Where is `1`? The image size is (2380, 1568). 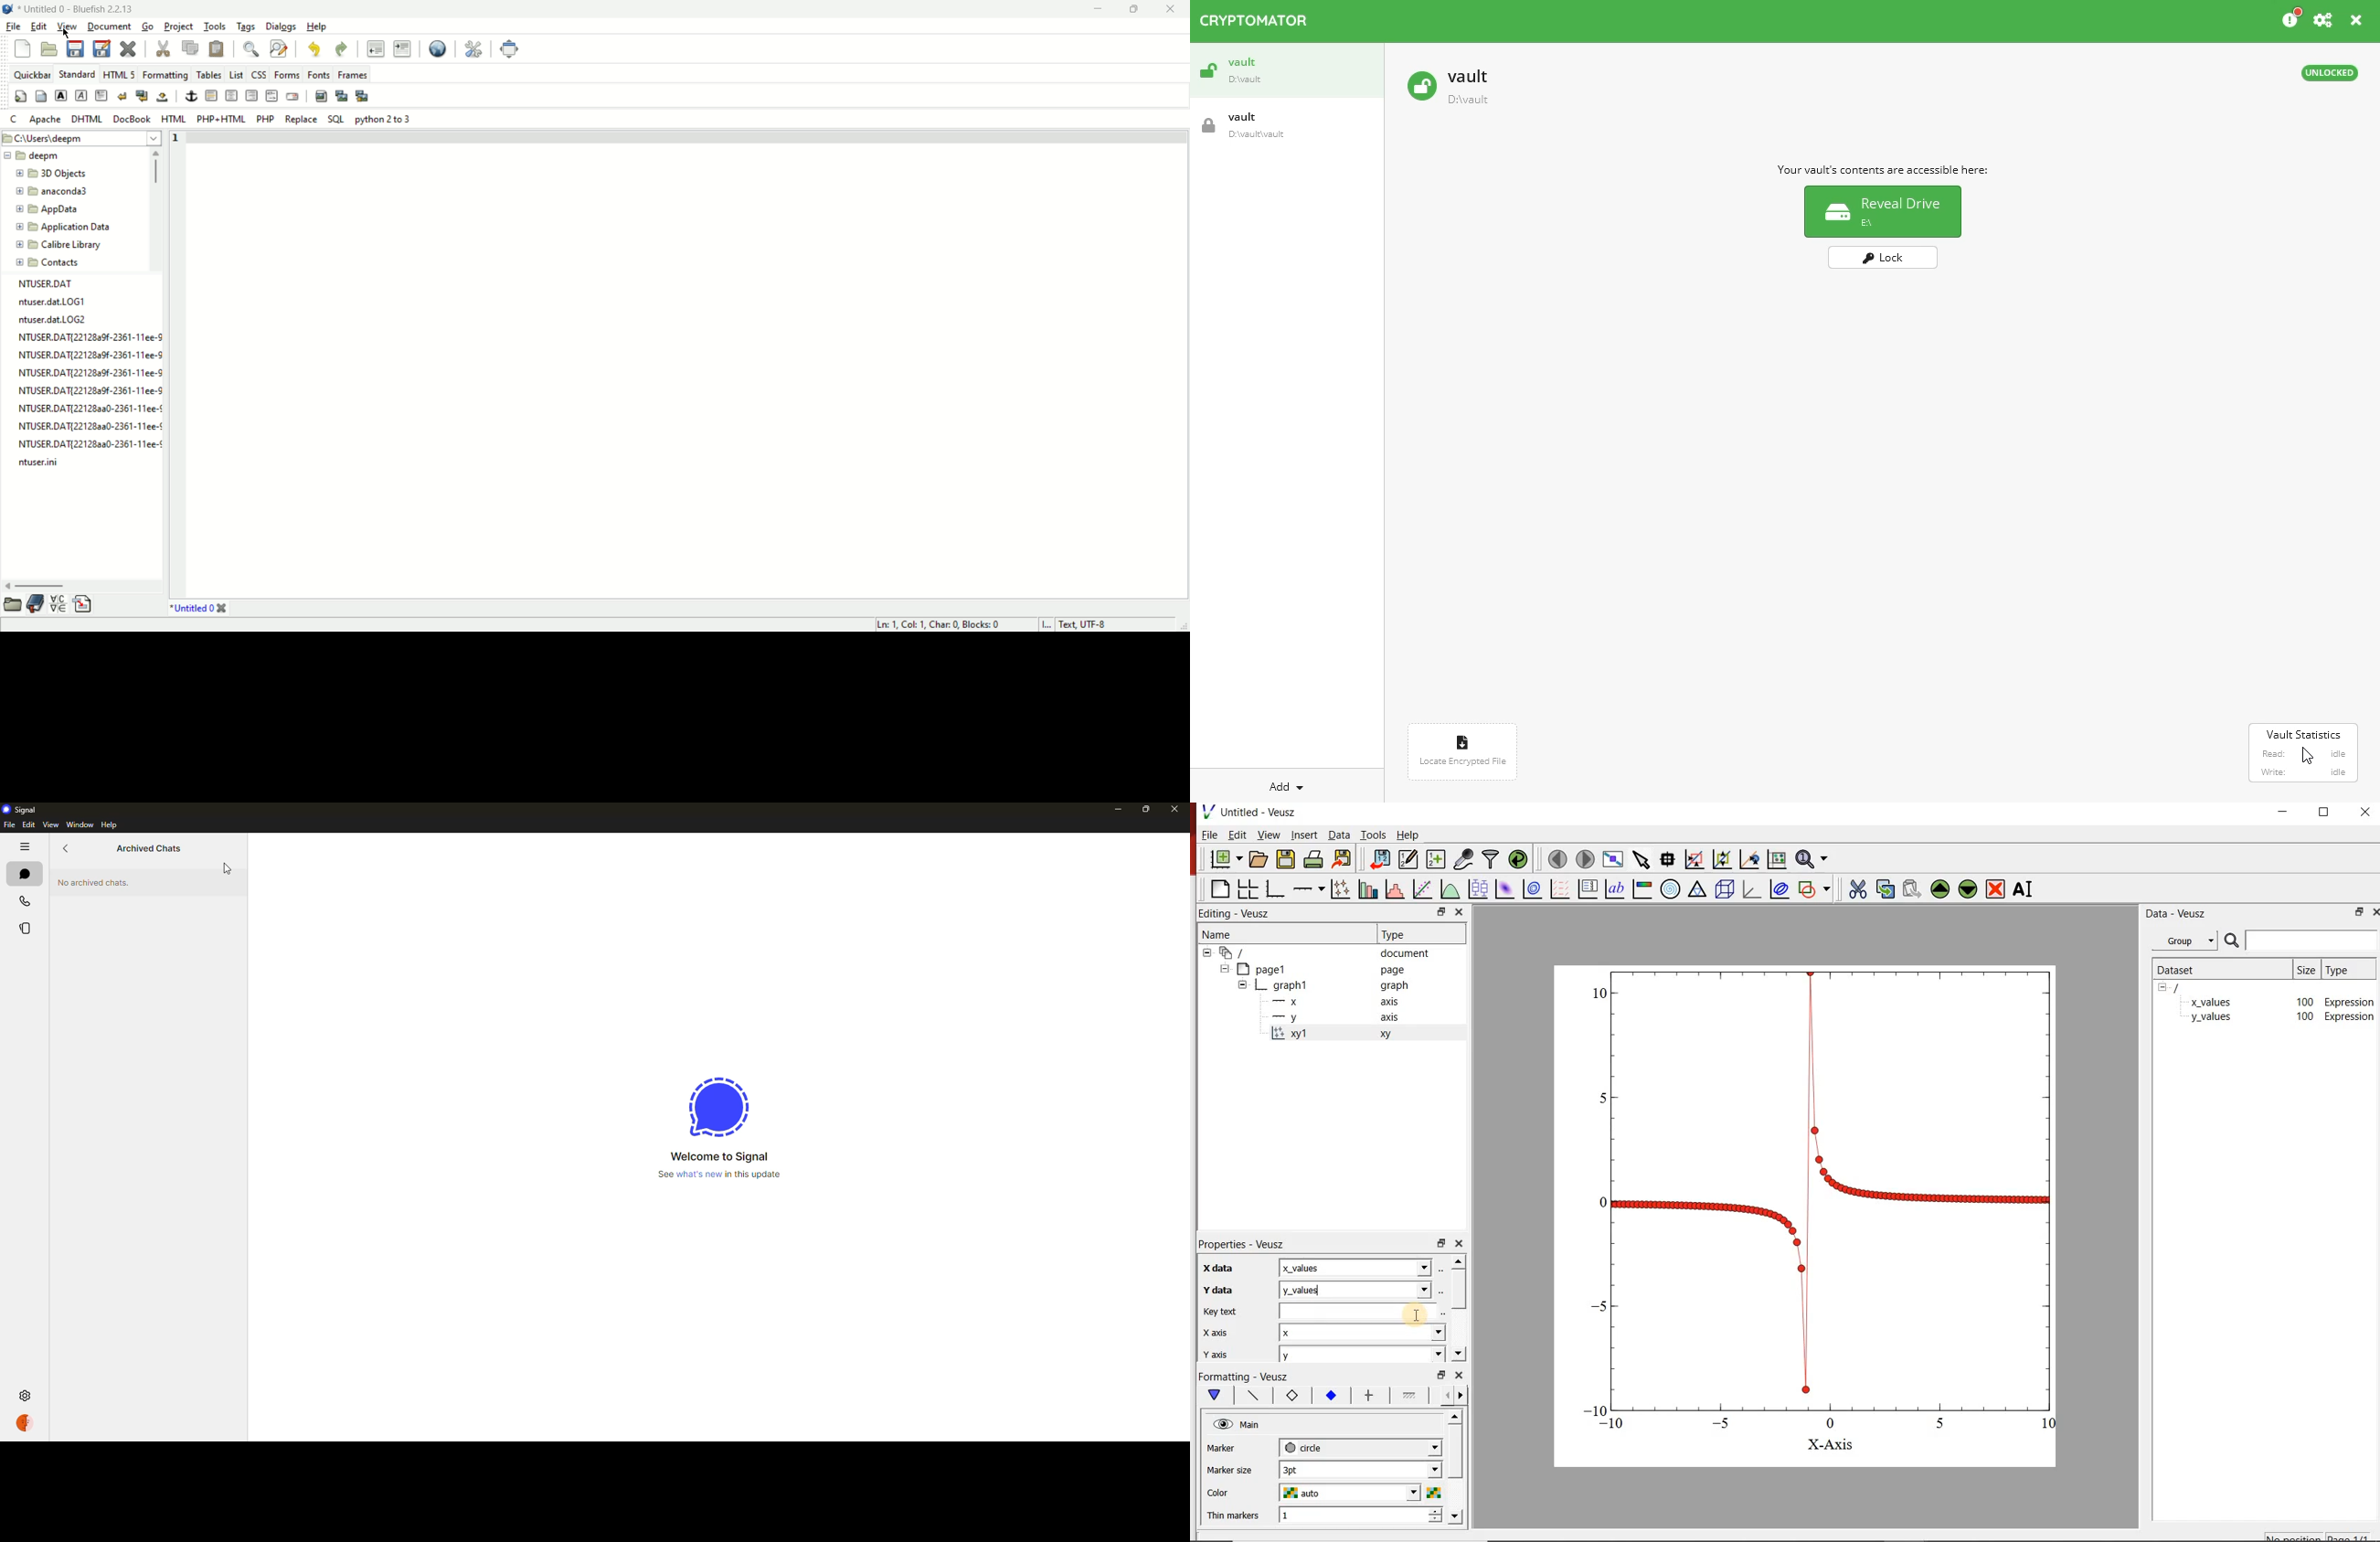
1 is located at coordinates (1363, 1514).